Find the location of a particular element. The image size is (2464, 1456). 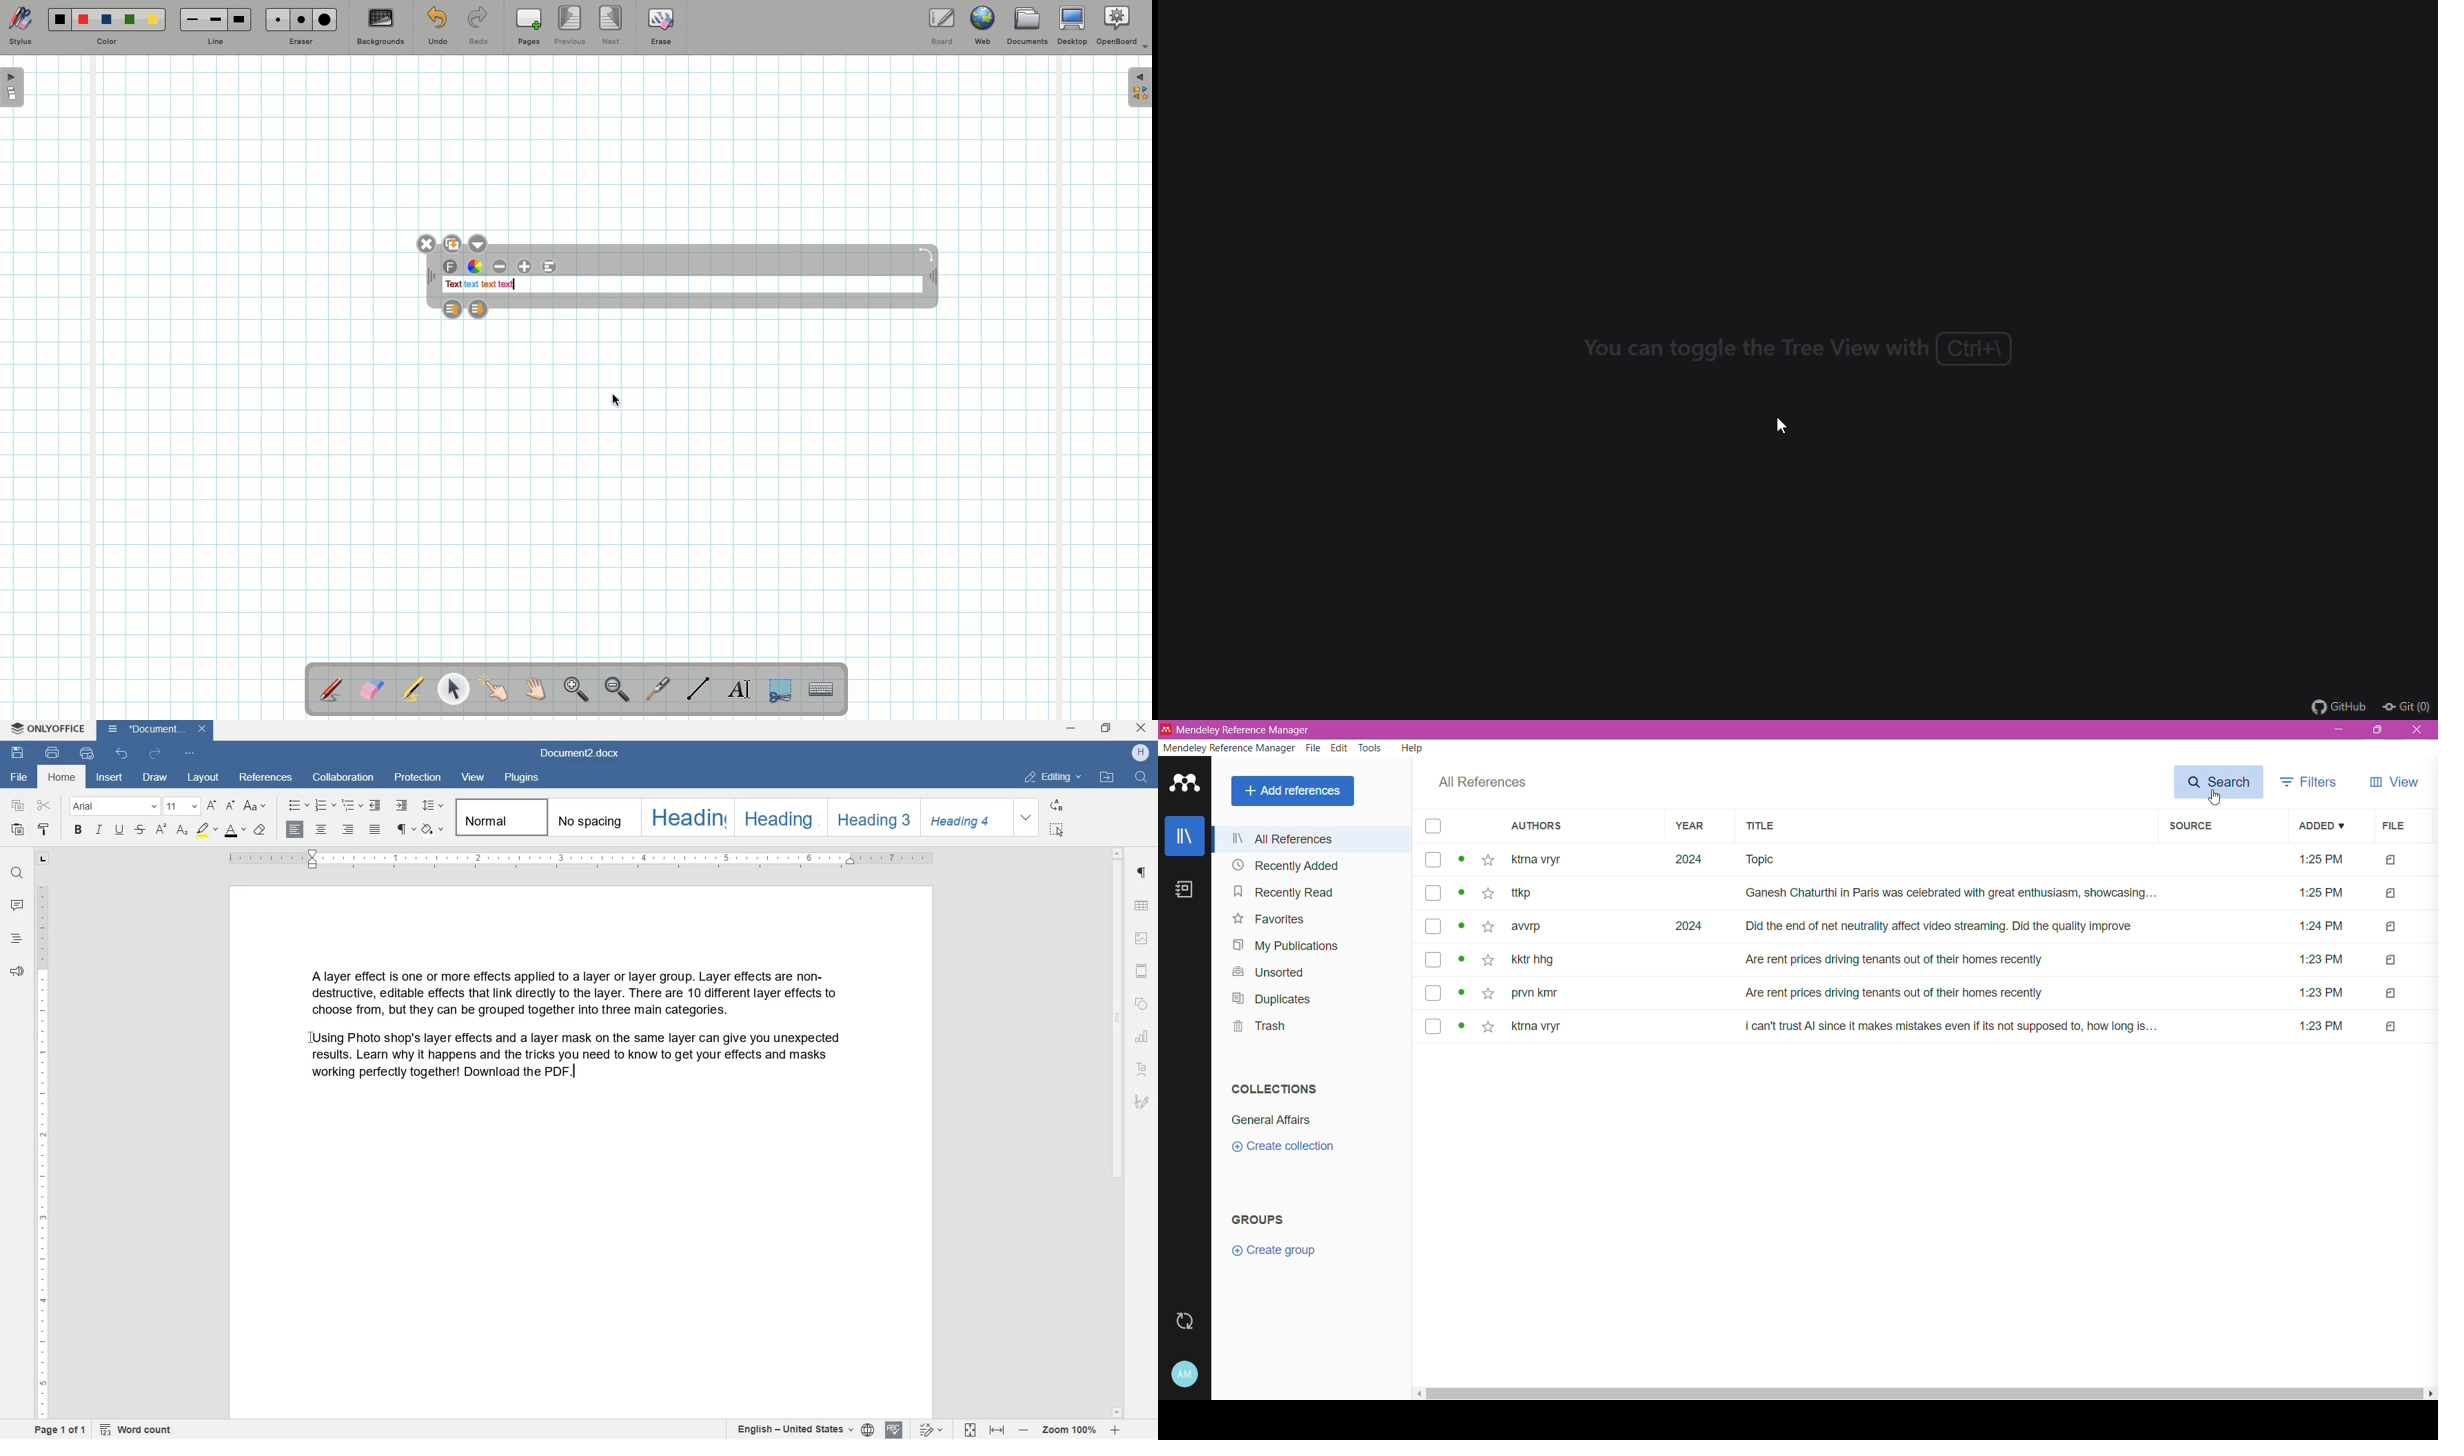

Click to view details is located at coordinates (1461, 863).